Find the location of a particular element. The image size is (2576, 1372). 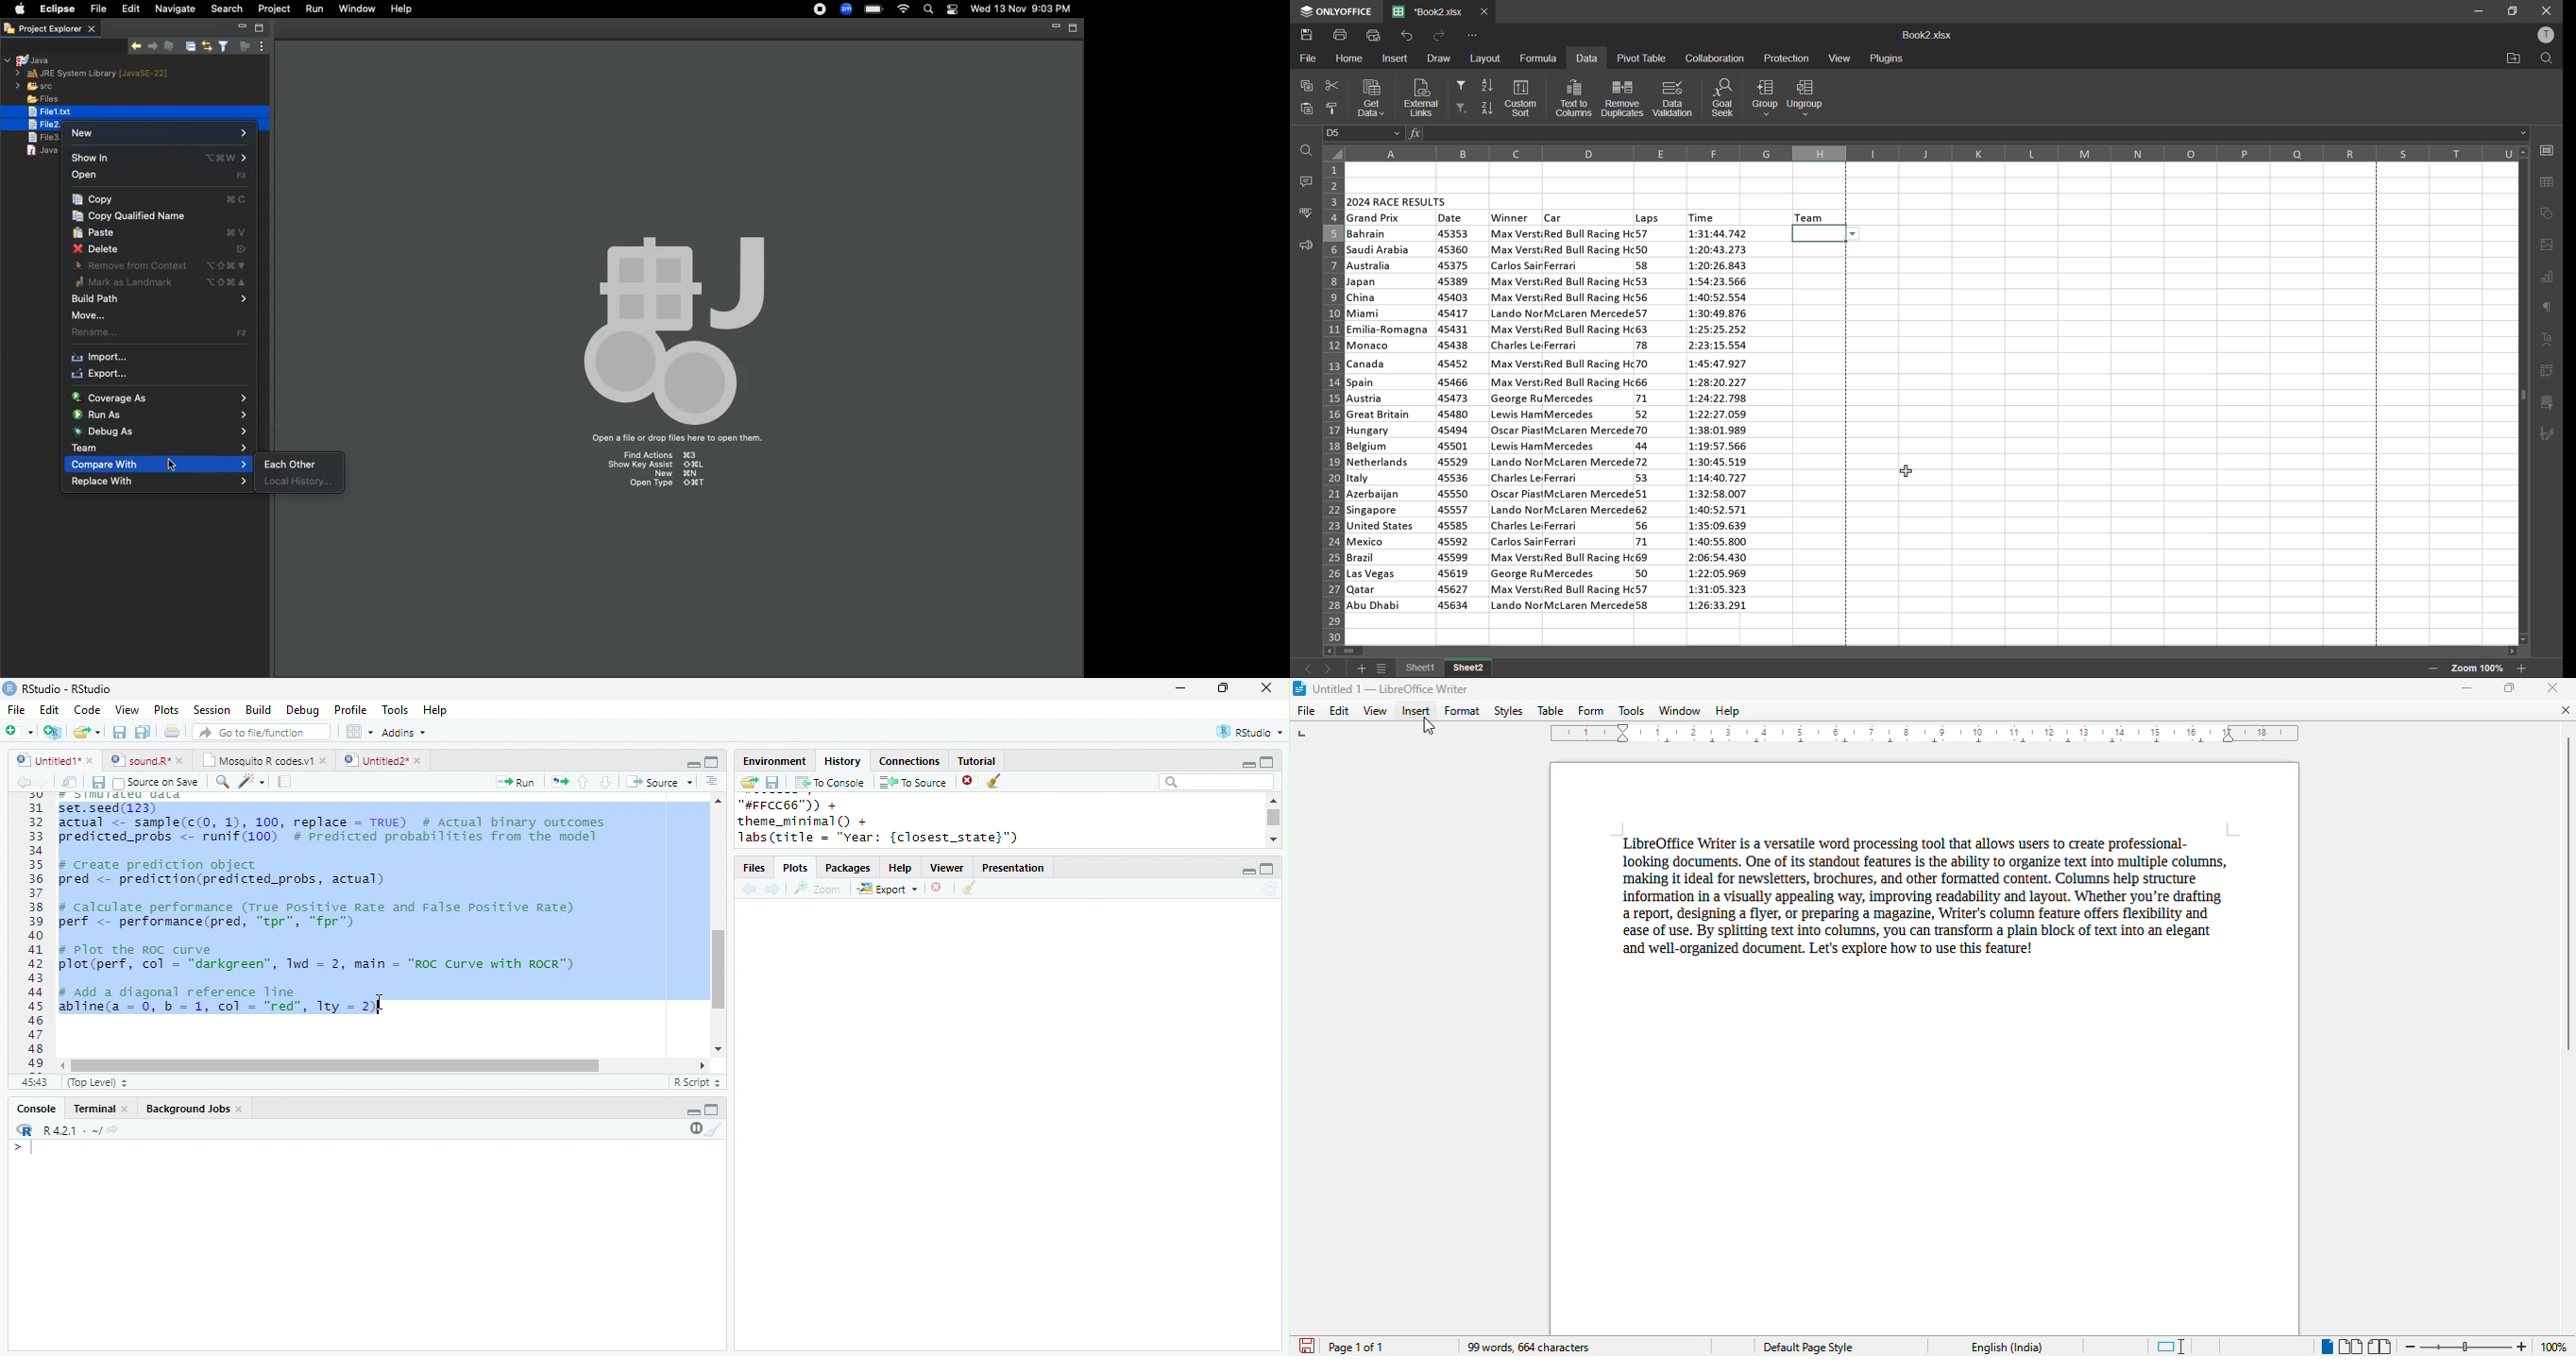

scroll left is located at coordinates (64, 1066).